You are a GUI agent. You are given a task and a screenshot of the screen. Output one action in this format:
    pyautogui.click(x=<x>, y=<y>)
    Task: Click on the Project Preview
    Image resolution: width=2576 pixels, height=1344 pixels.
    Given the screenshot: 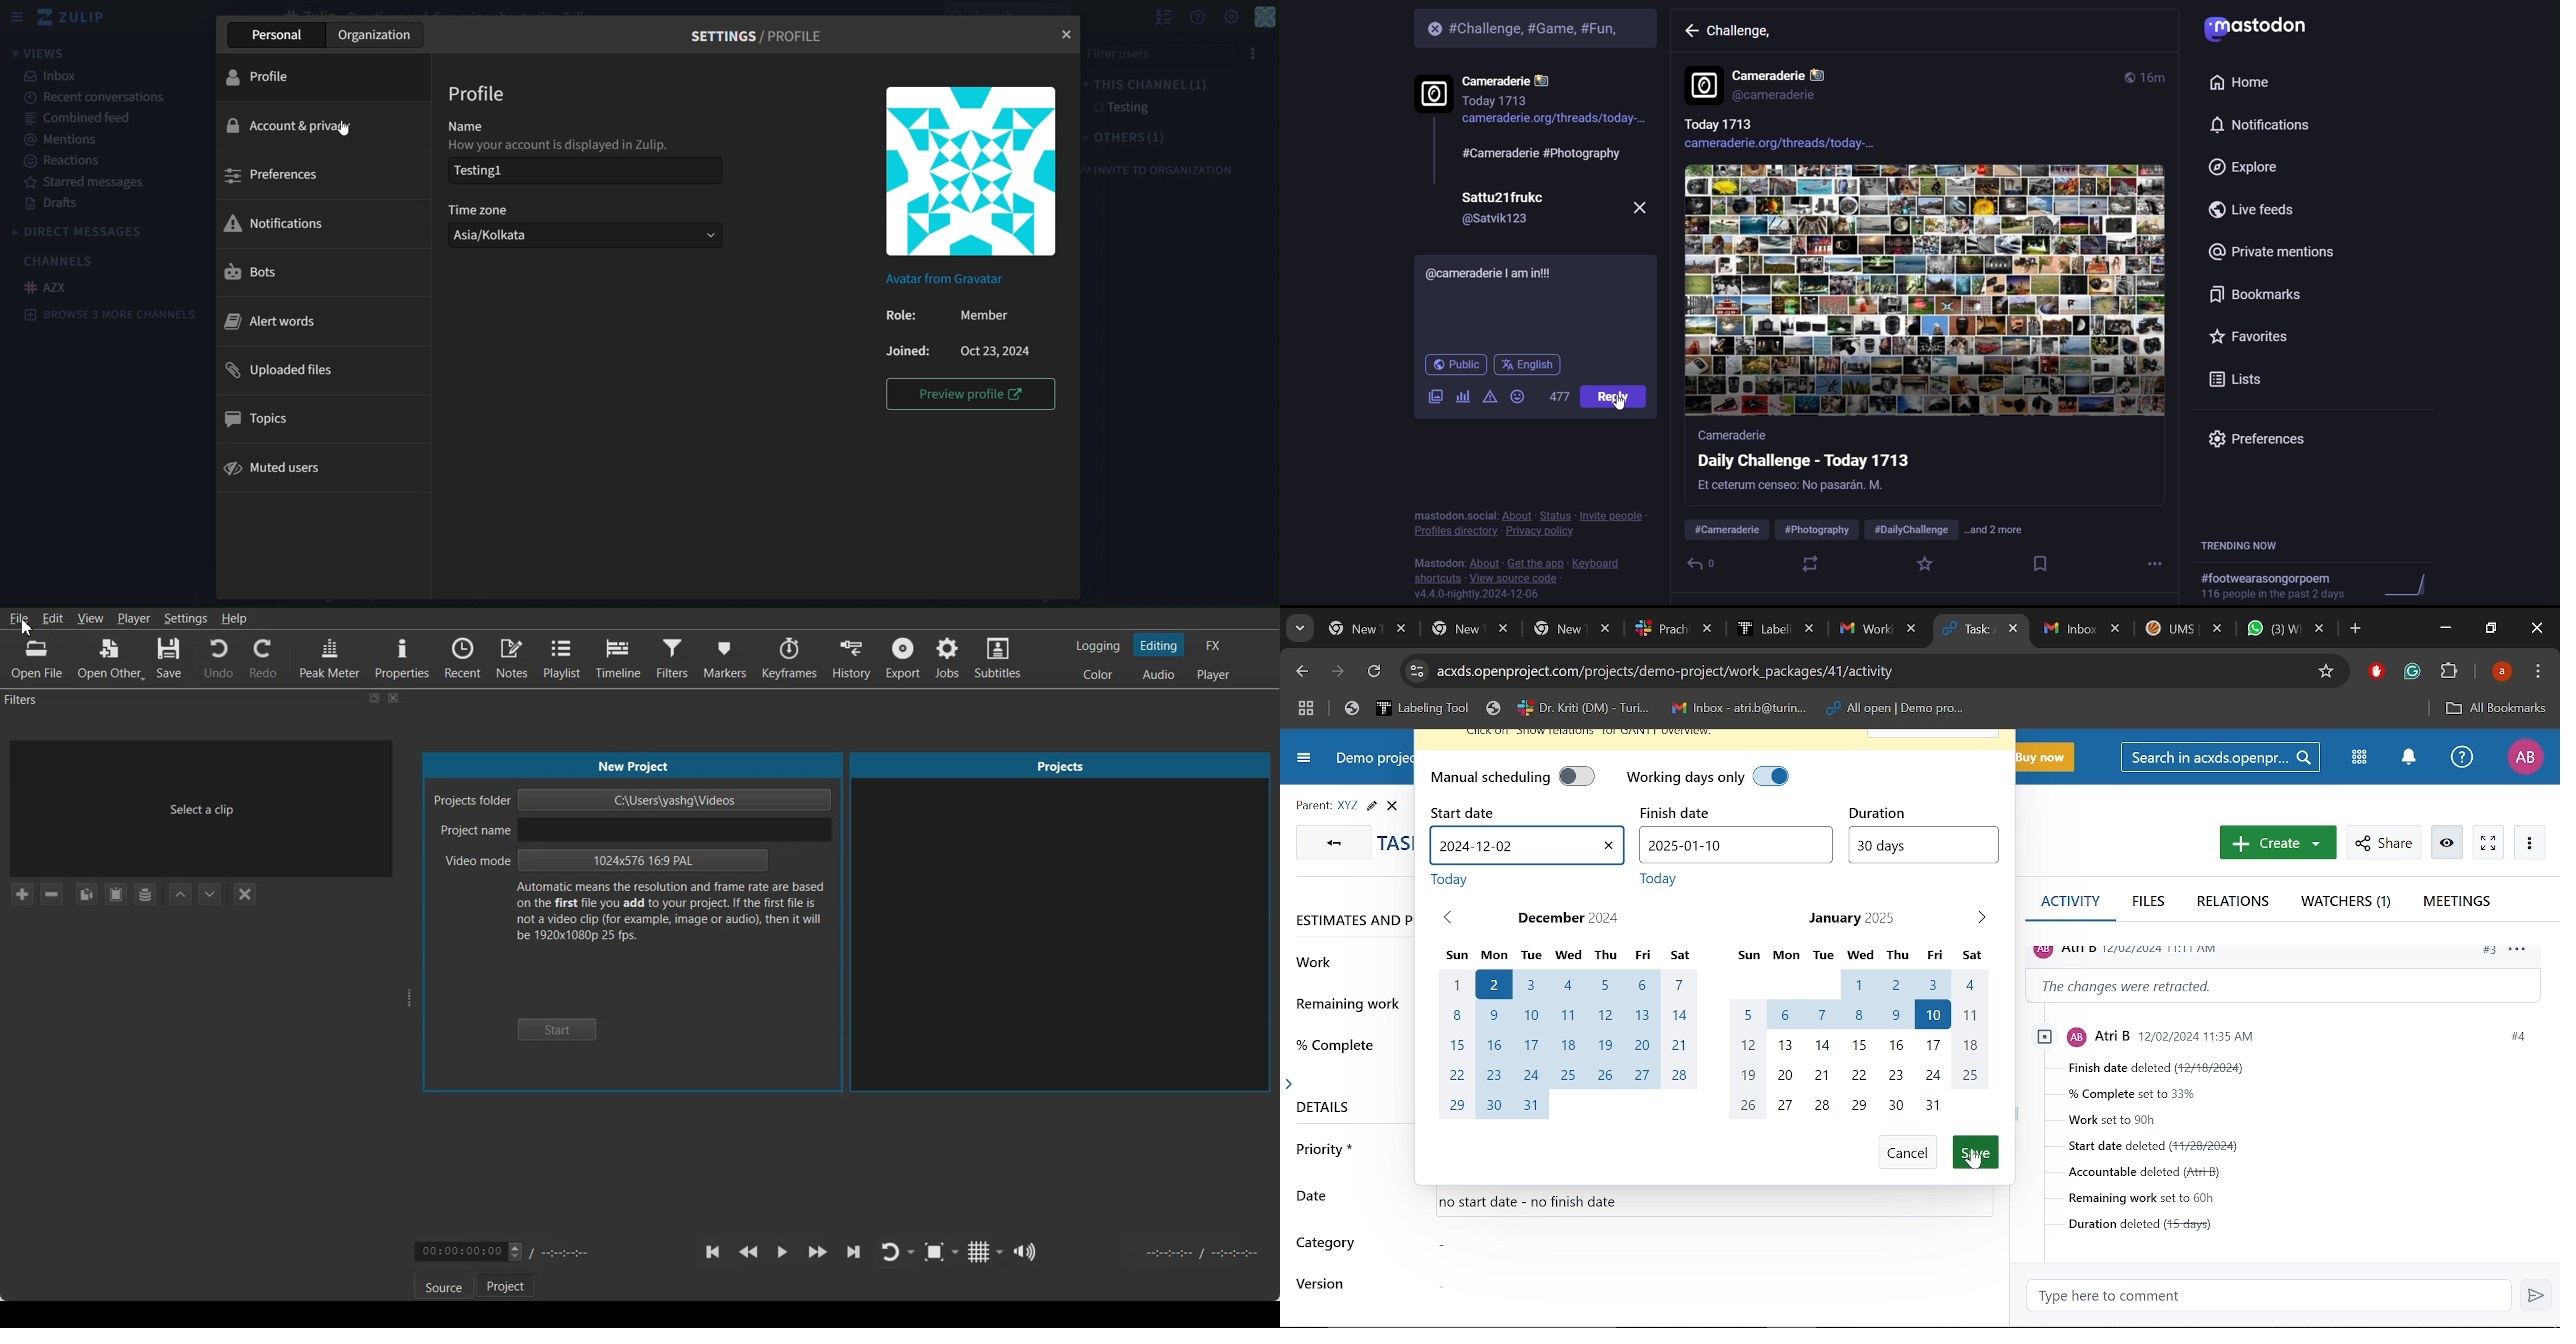 What is the action you would take?
    pyautogui.click(x=1062, y=923)
    